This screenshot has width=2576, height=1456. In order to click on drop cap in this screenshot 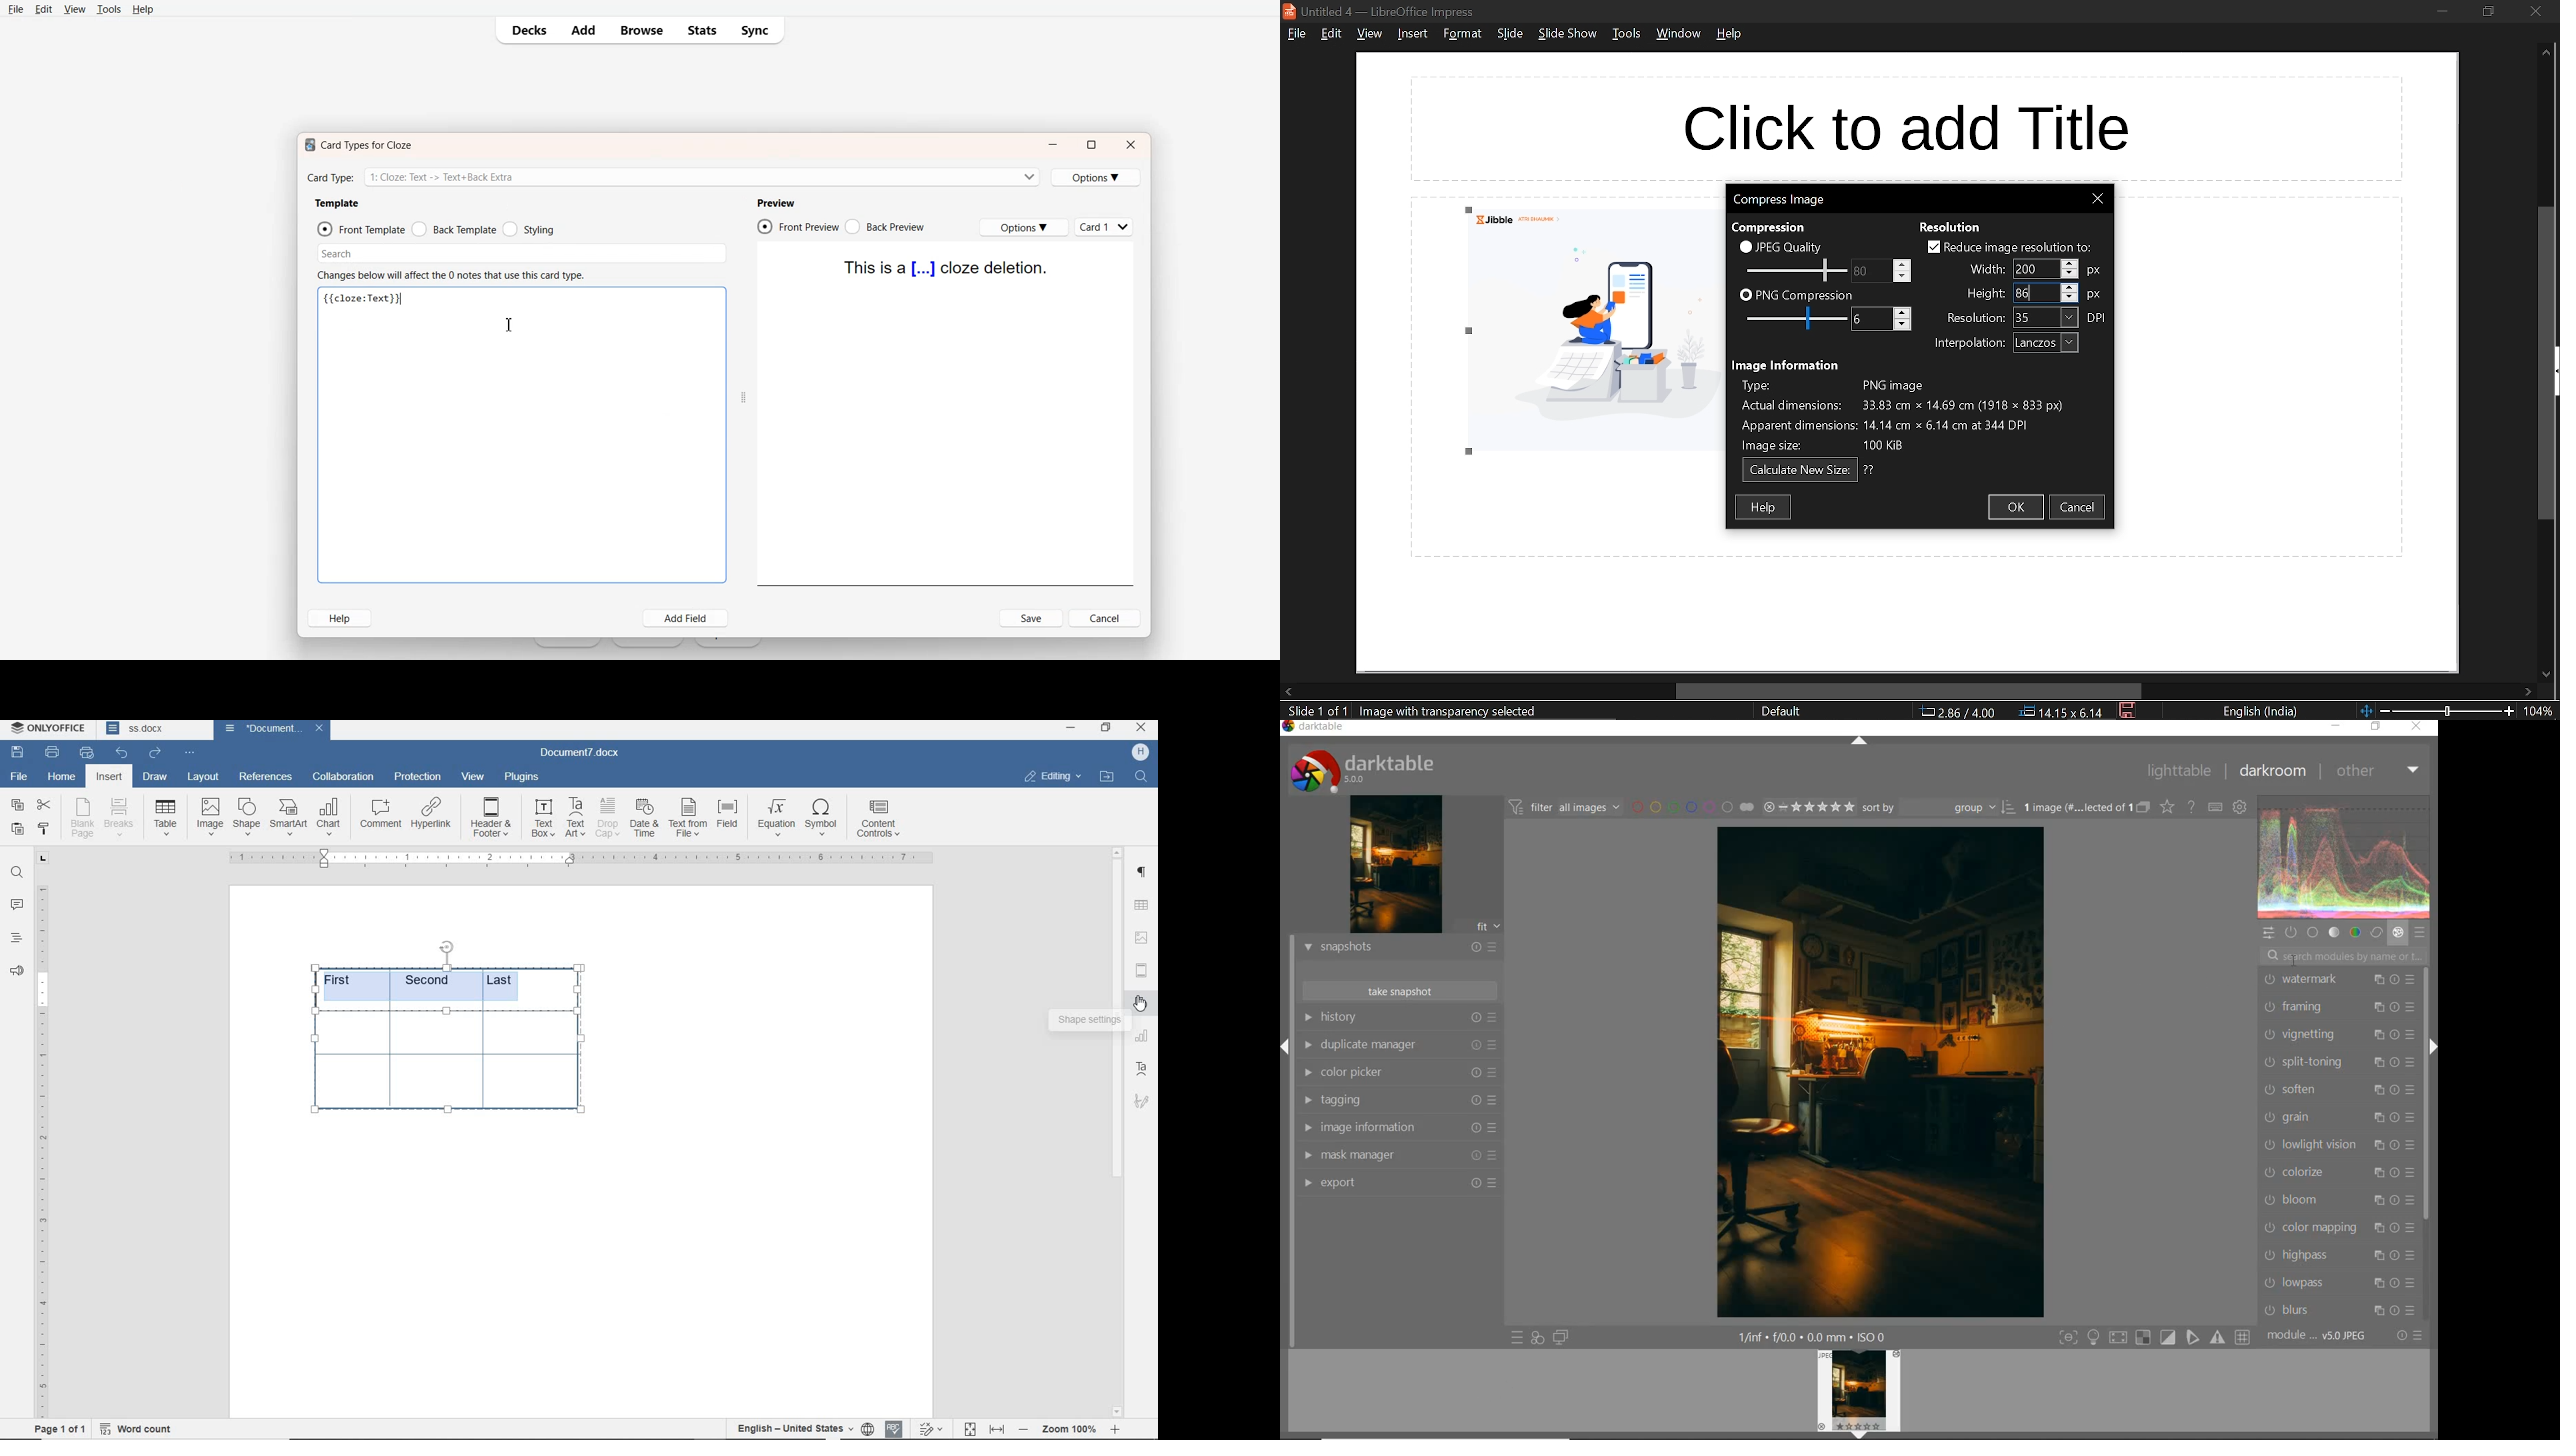, I will do `click(608, 818)`.